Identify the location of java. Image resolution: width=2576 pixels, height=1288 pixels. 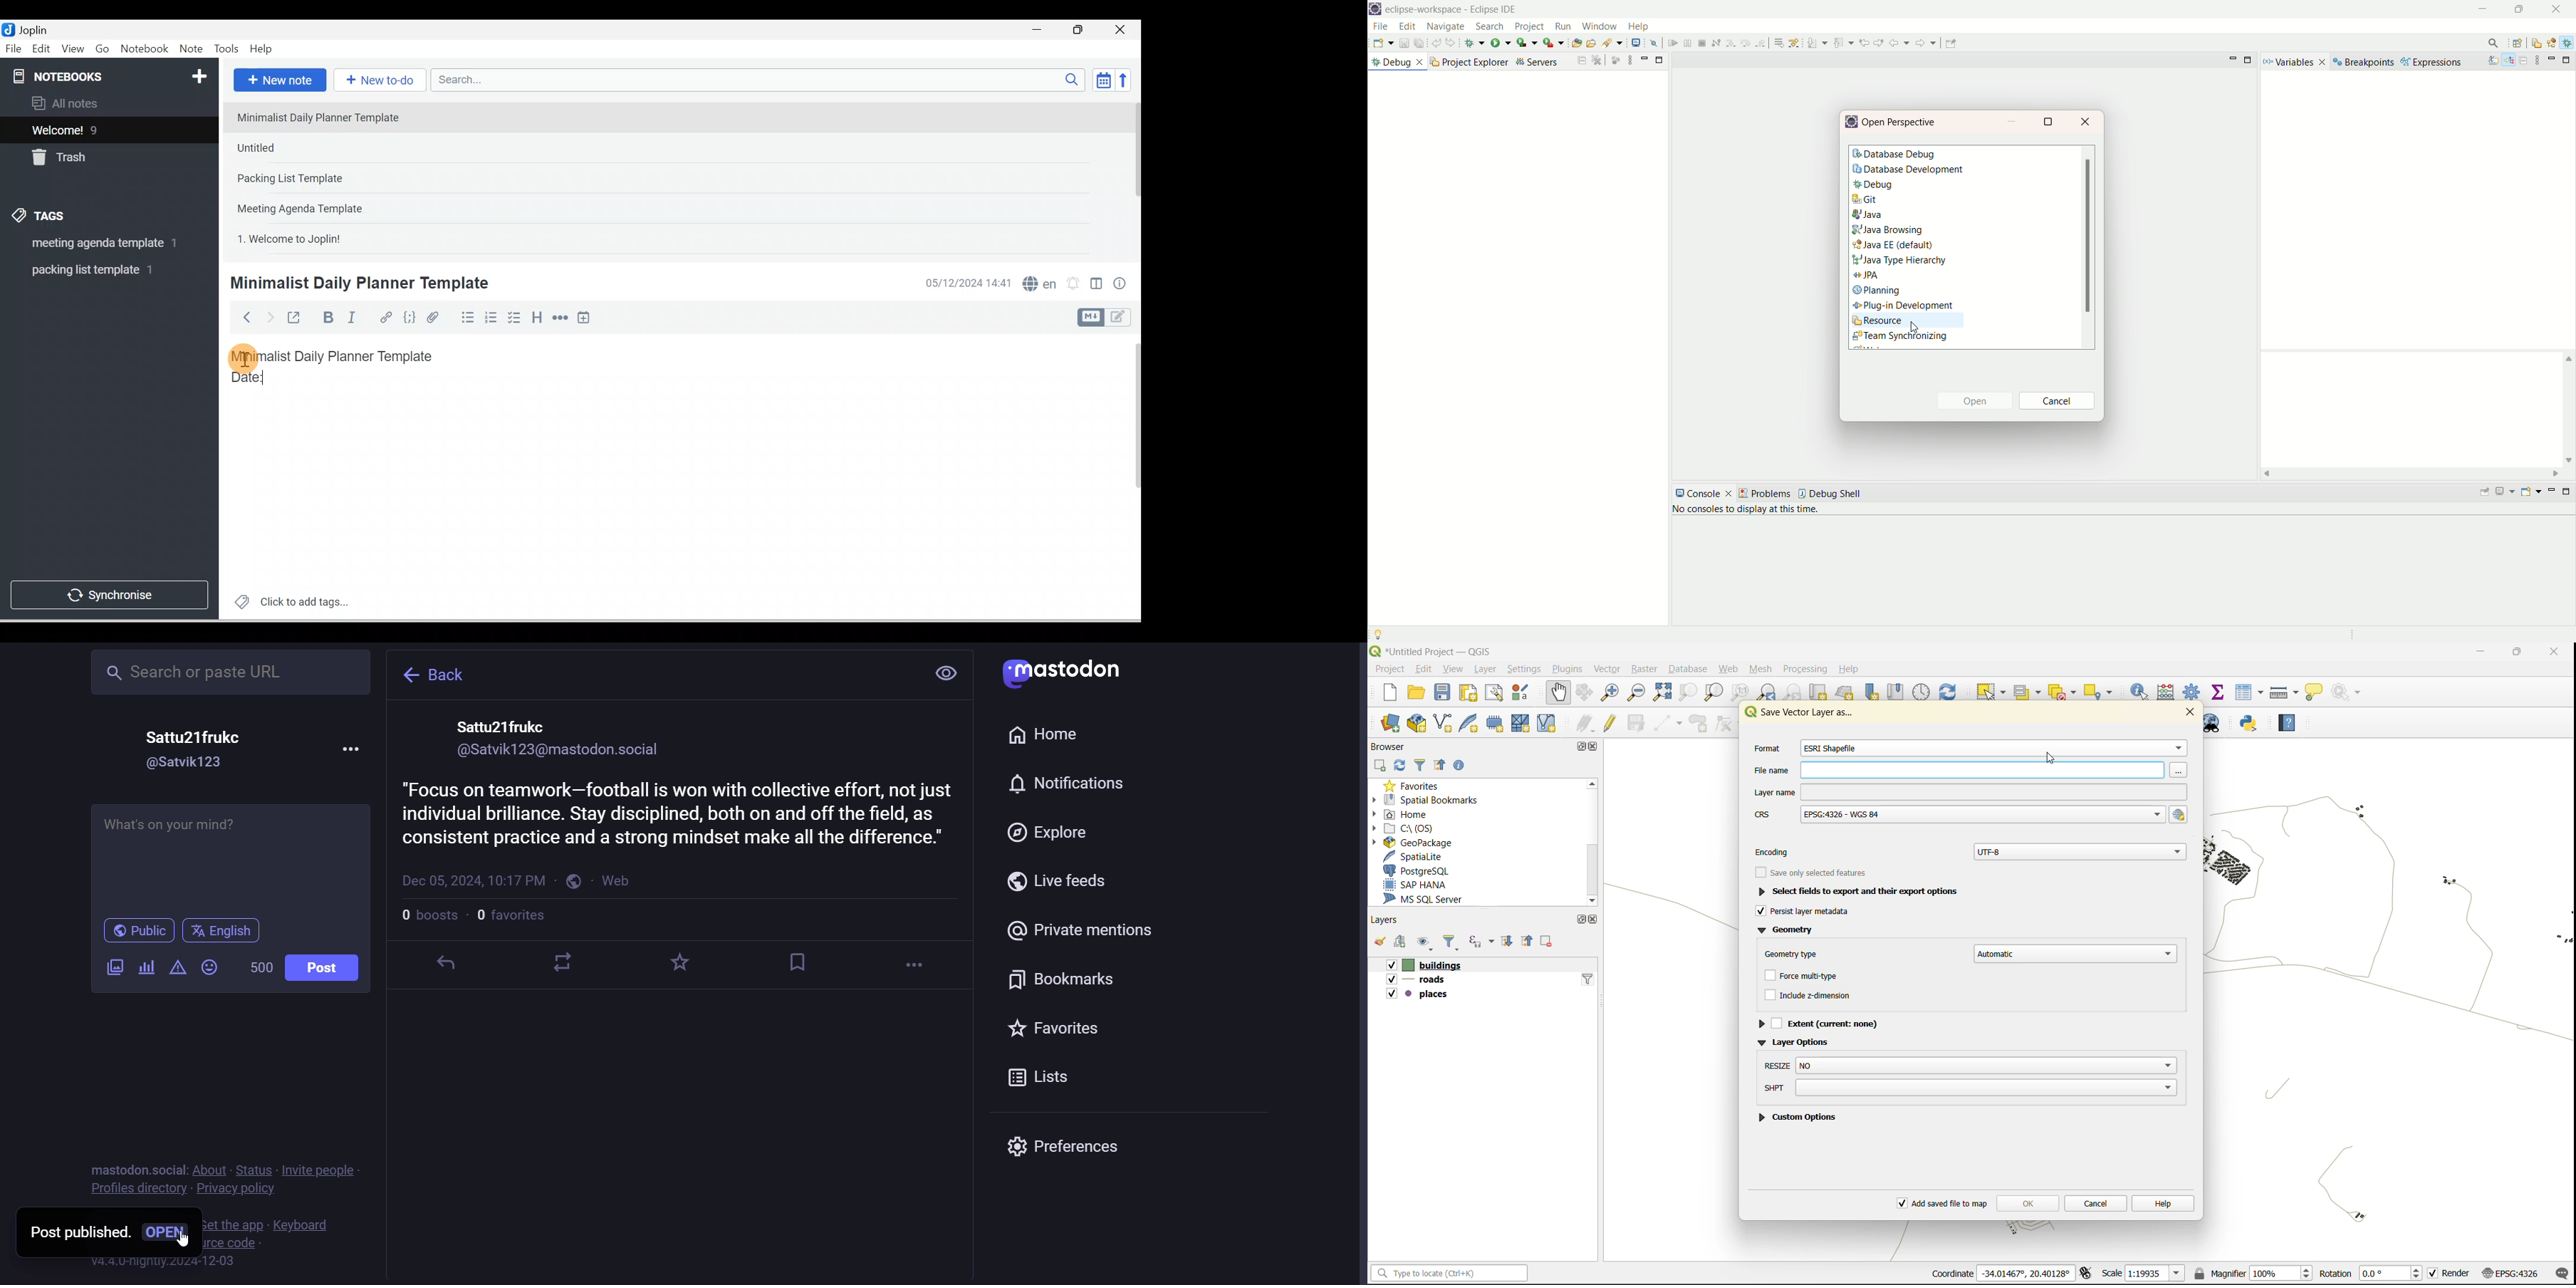
(1871, 215).